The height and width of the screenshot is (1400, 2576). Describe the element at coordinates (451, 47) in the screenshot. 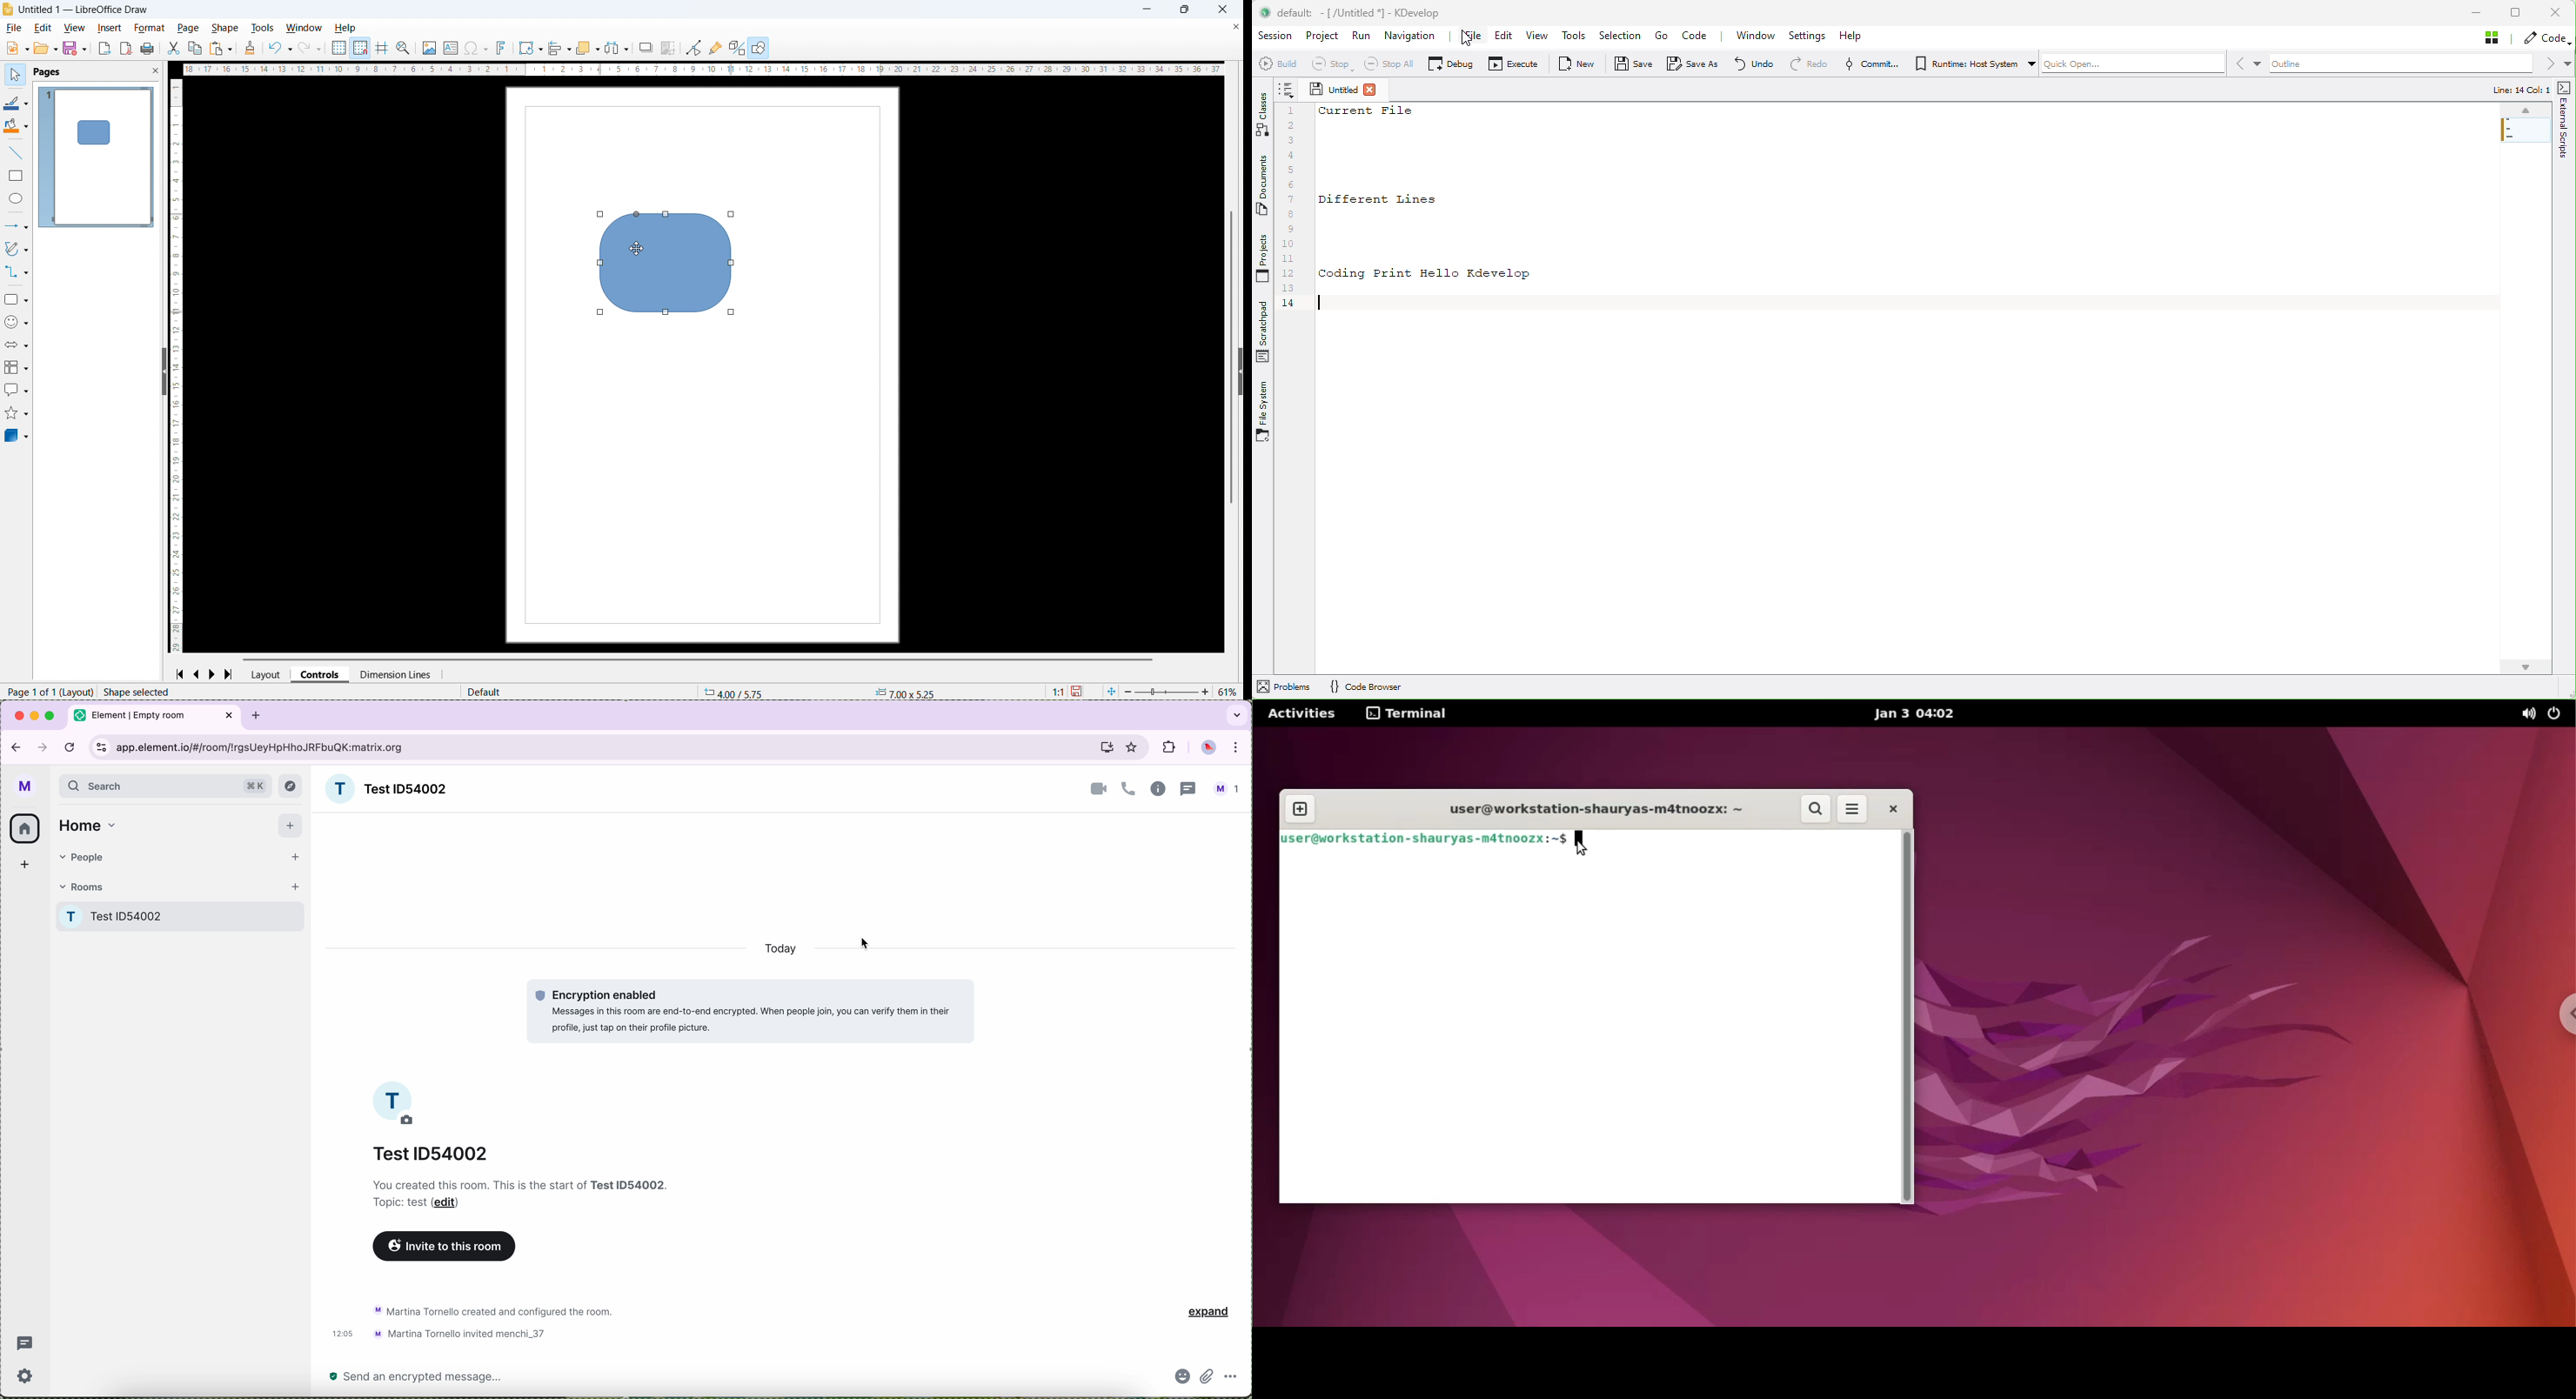

I see `Insert text box ` at that location.